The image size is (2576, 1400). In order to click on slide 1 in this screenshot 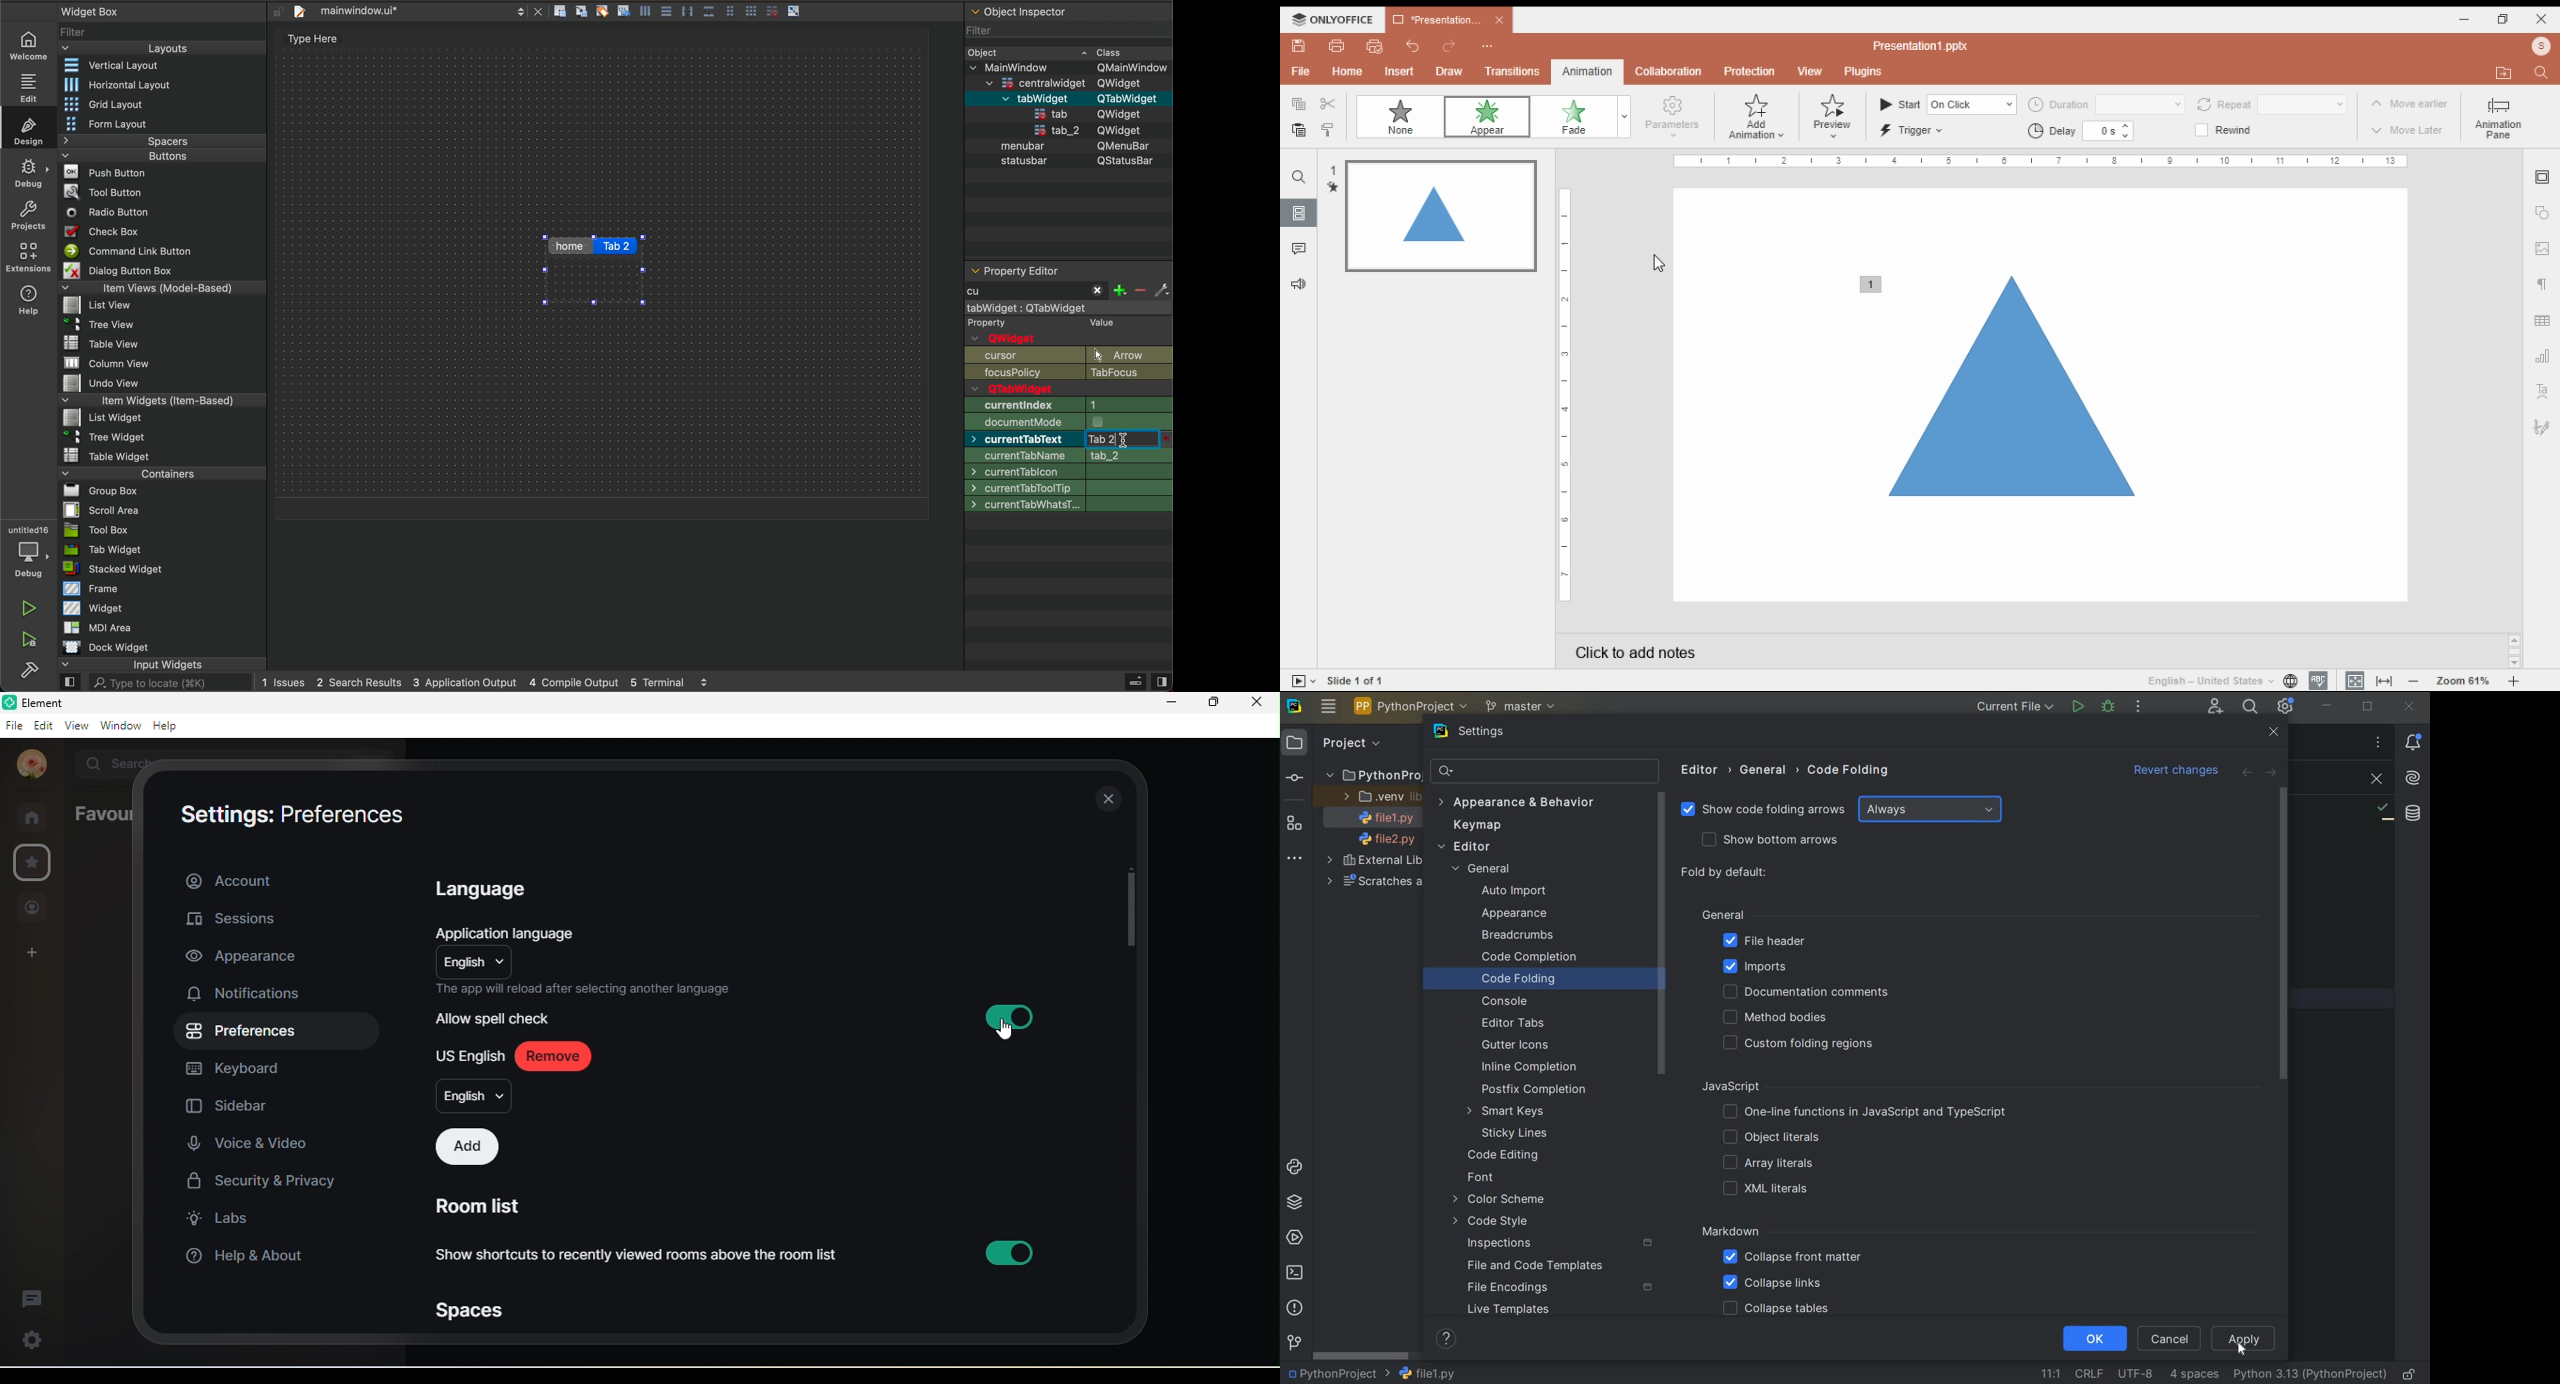, I will do `click(1449, 218)`.